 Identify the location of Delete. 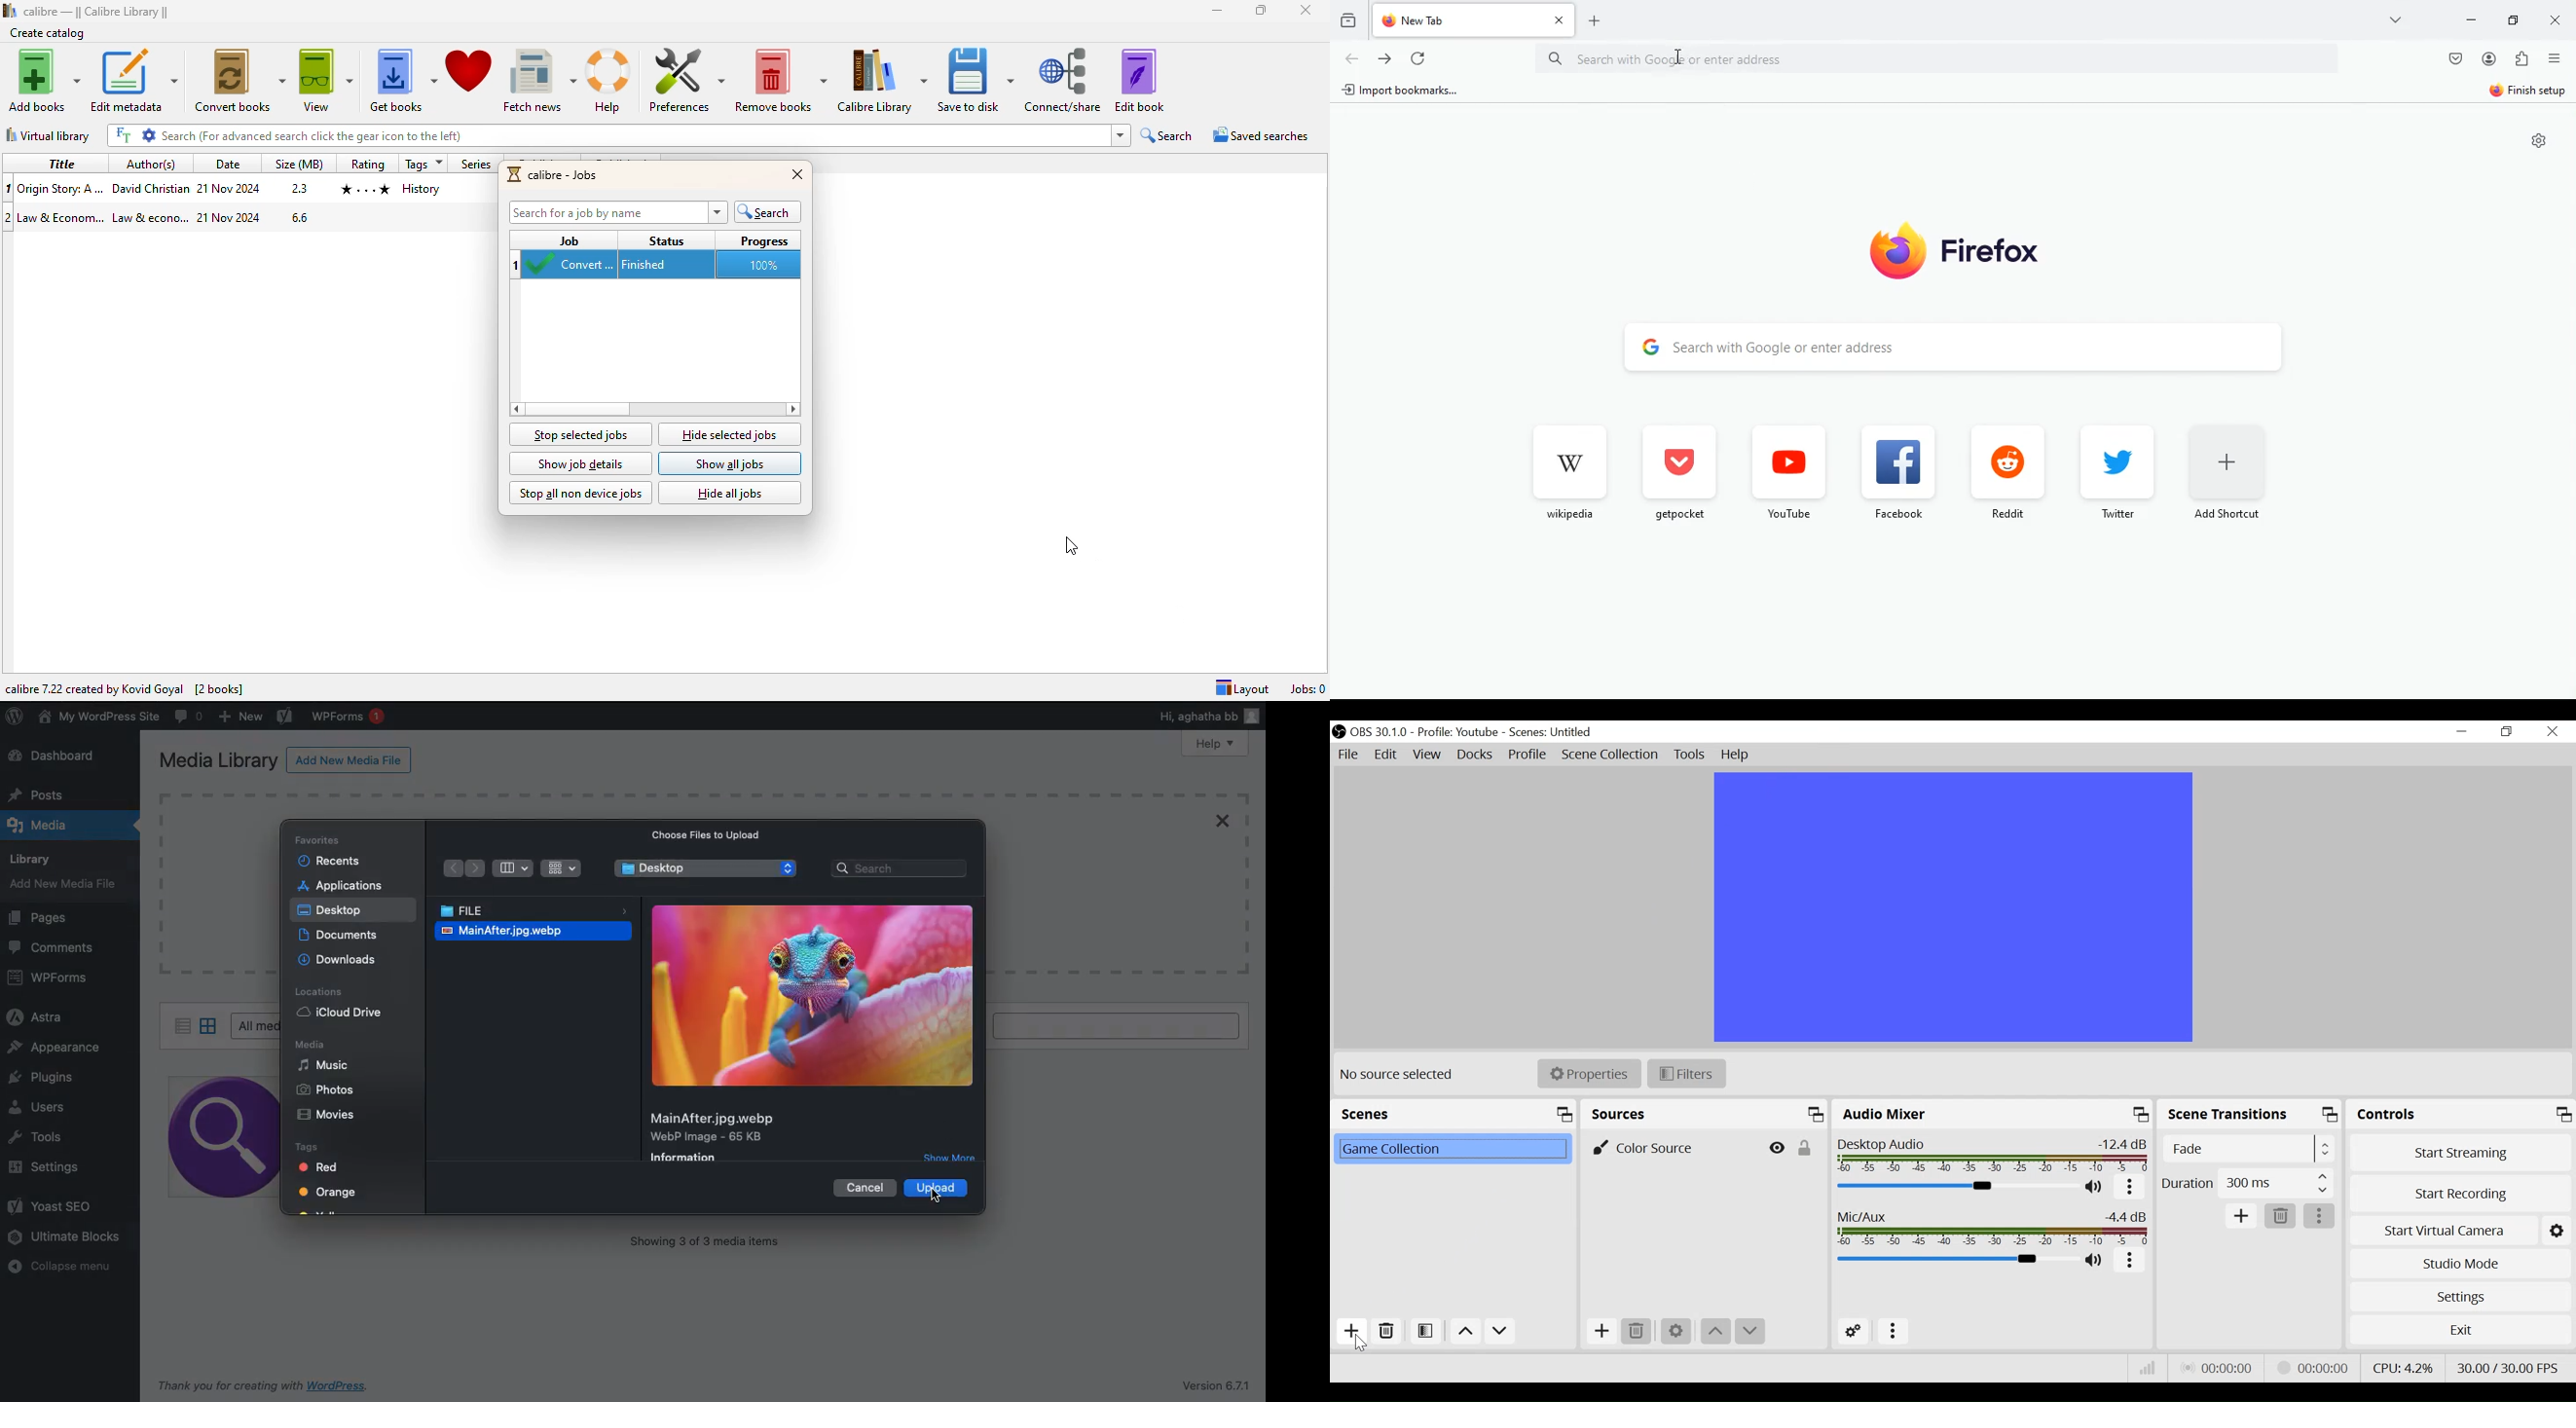
(1387, 1331).